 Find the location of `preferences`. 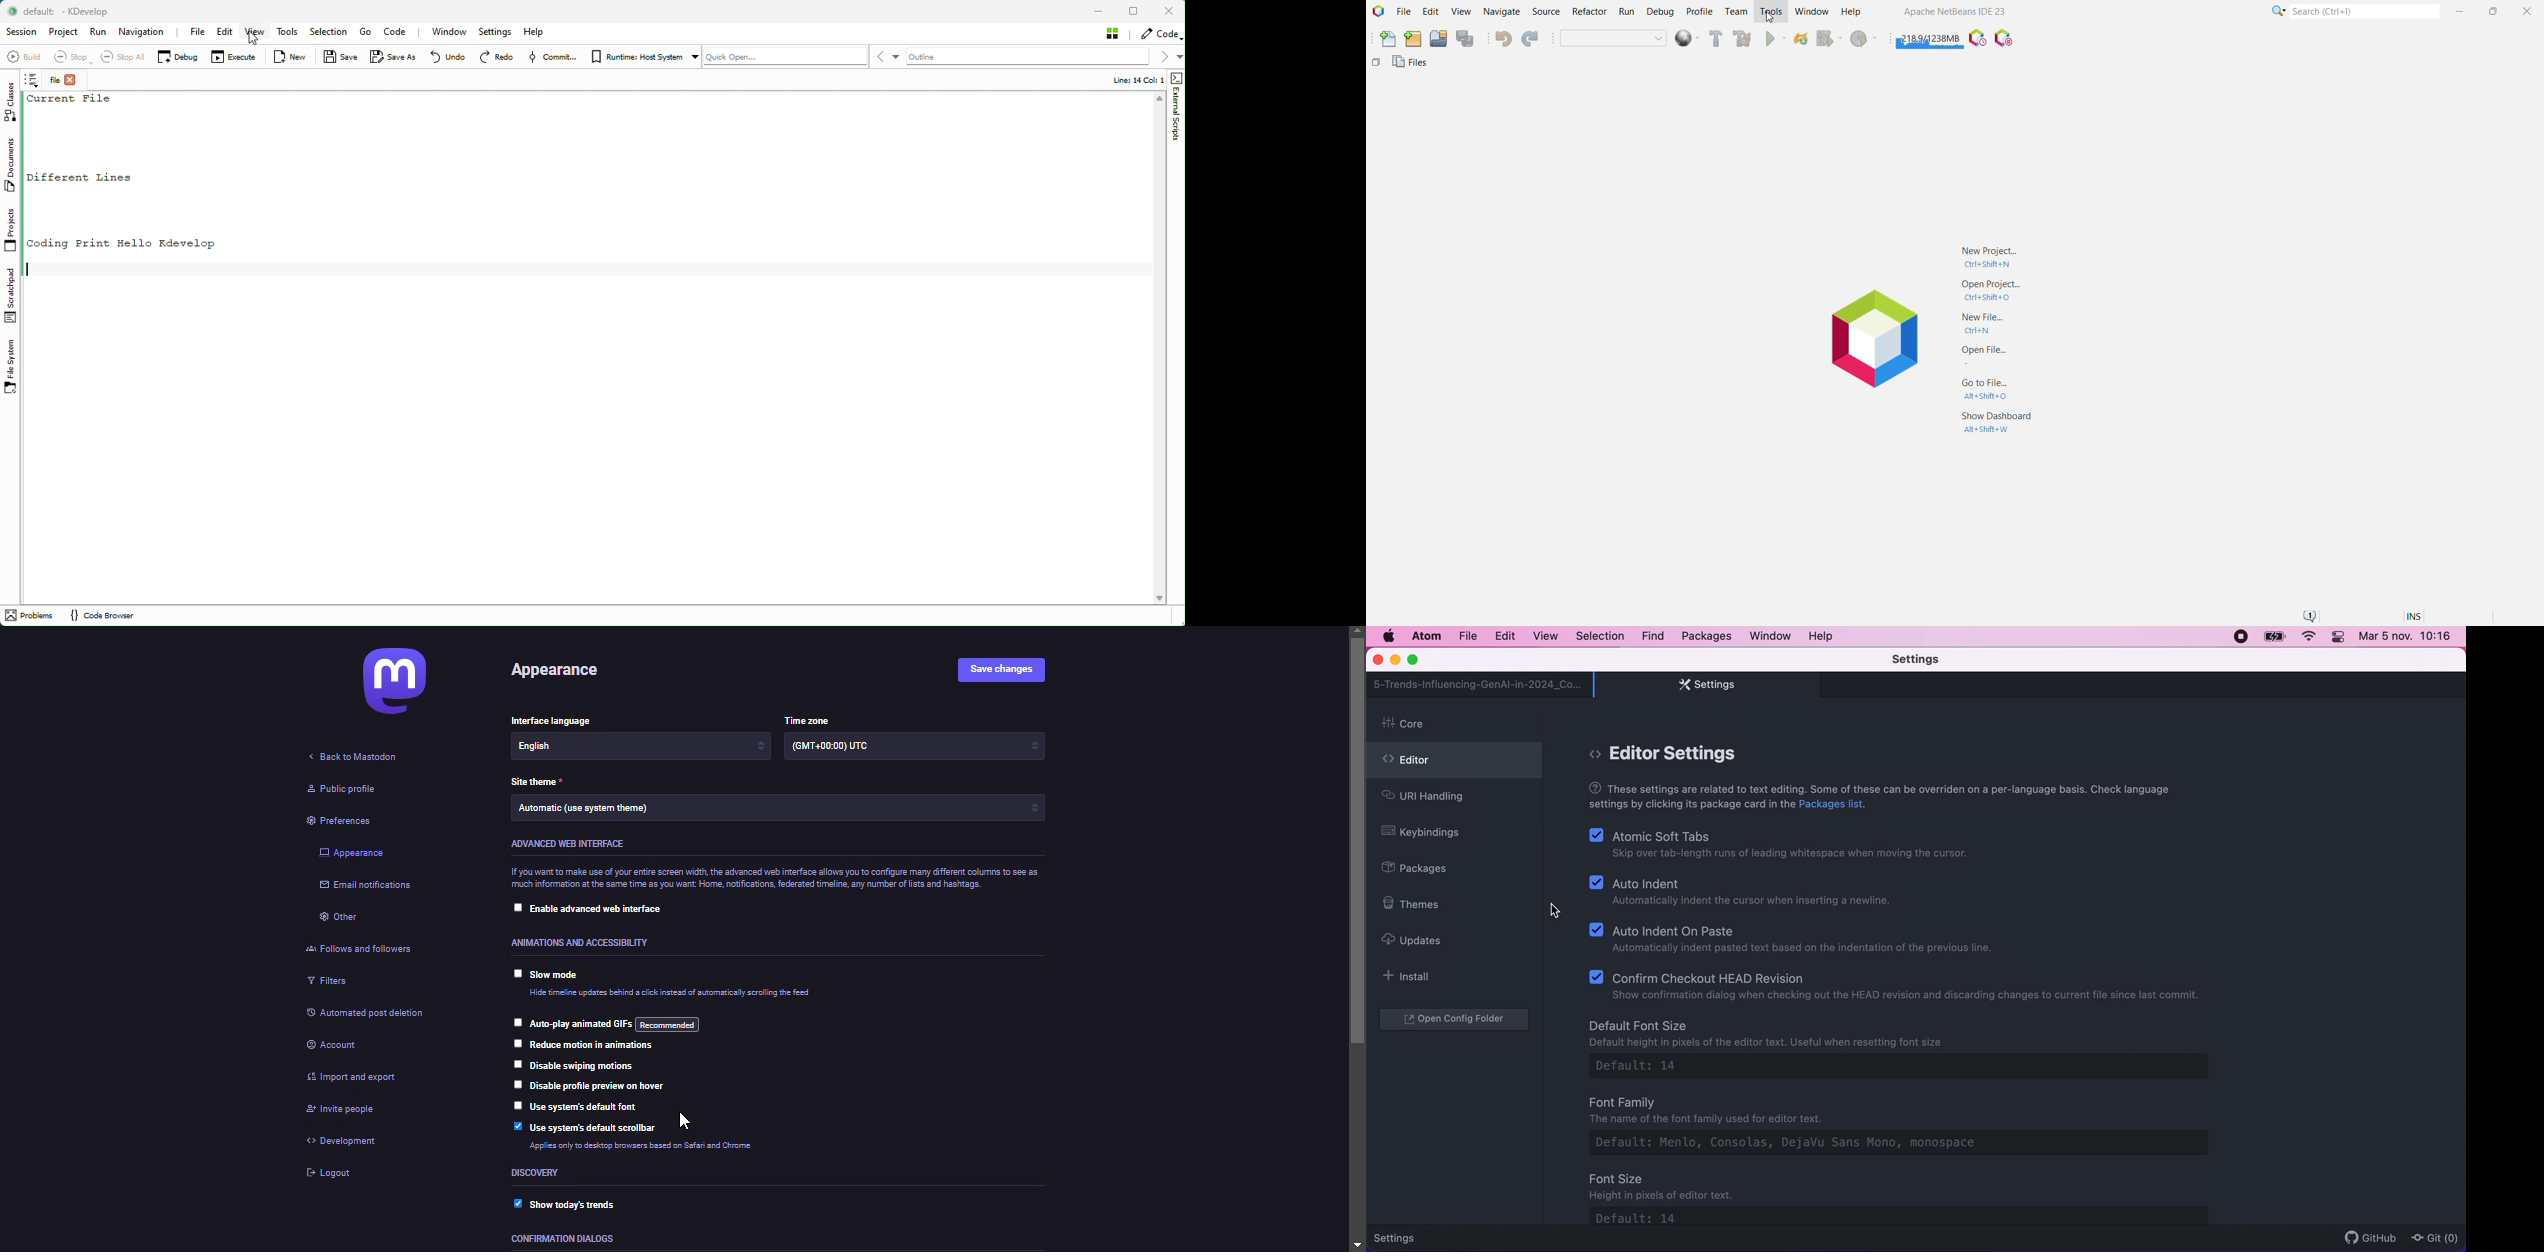

preferences is located at coordinates (344, 818).